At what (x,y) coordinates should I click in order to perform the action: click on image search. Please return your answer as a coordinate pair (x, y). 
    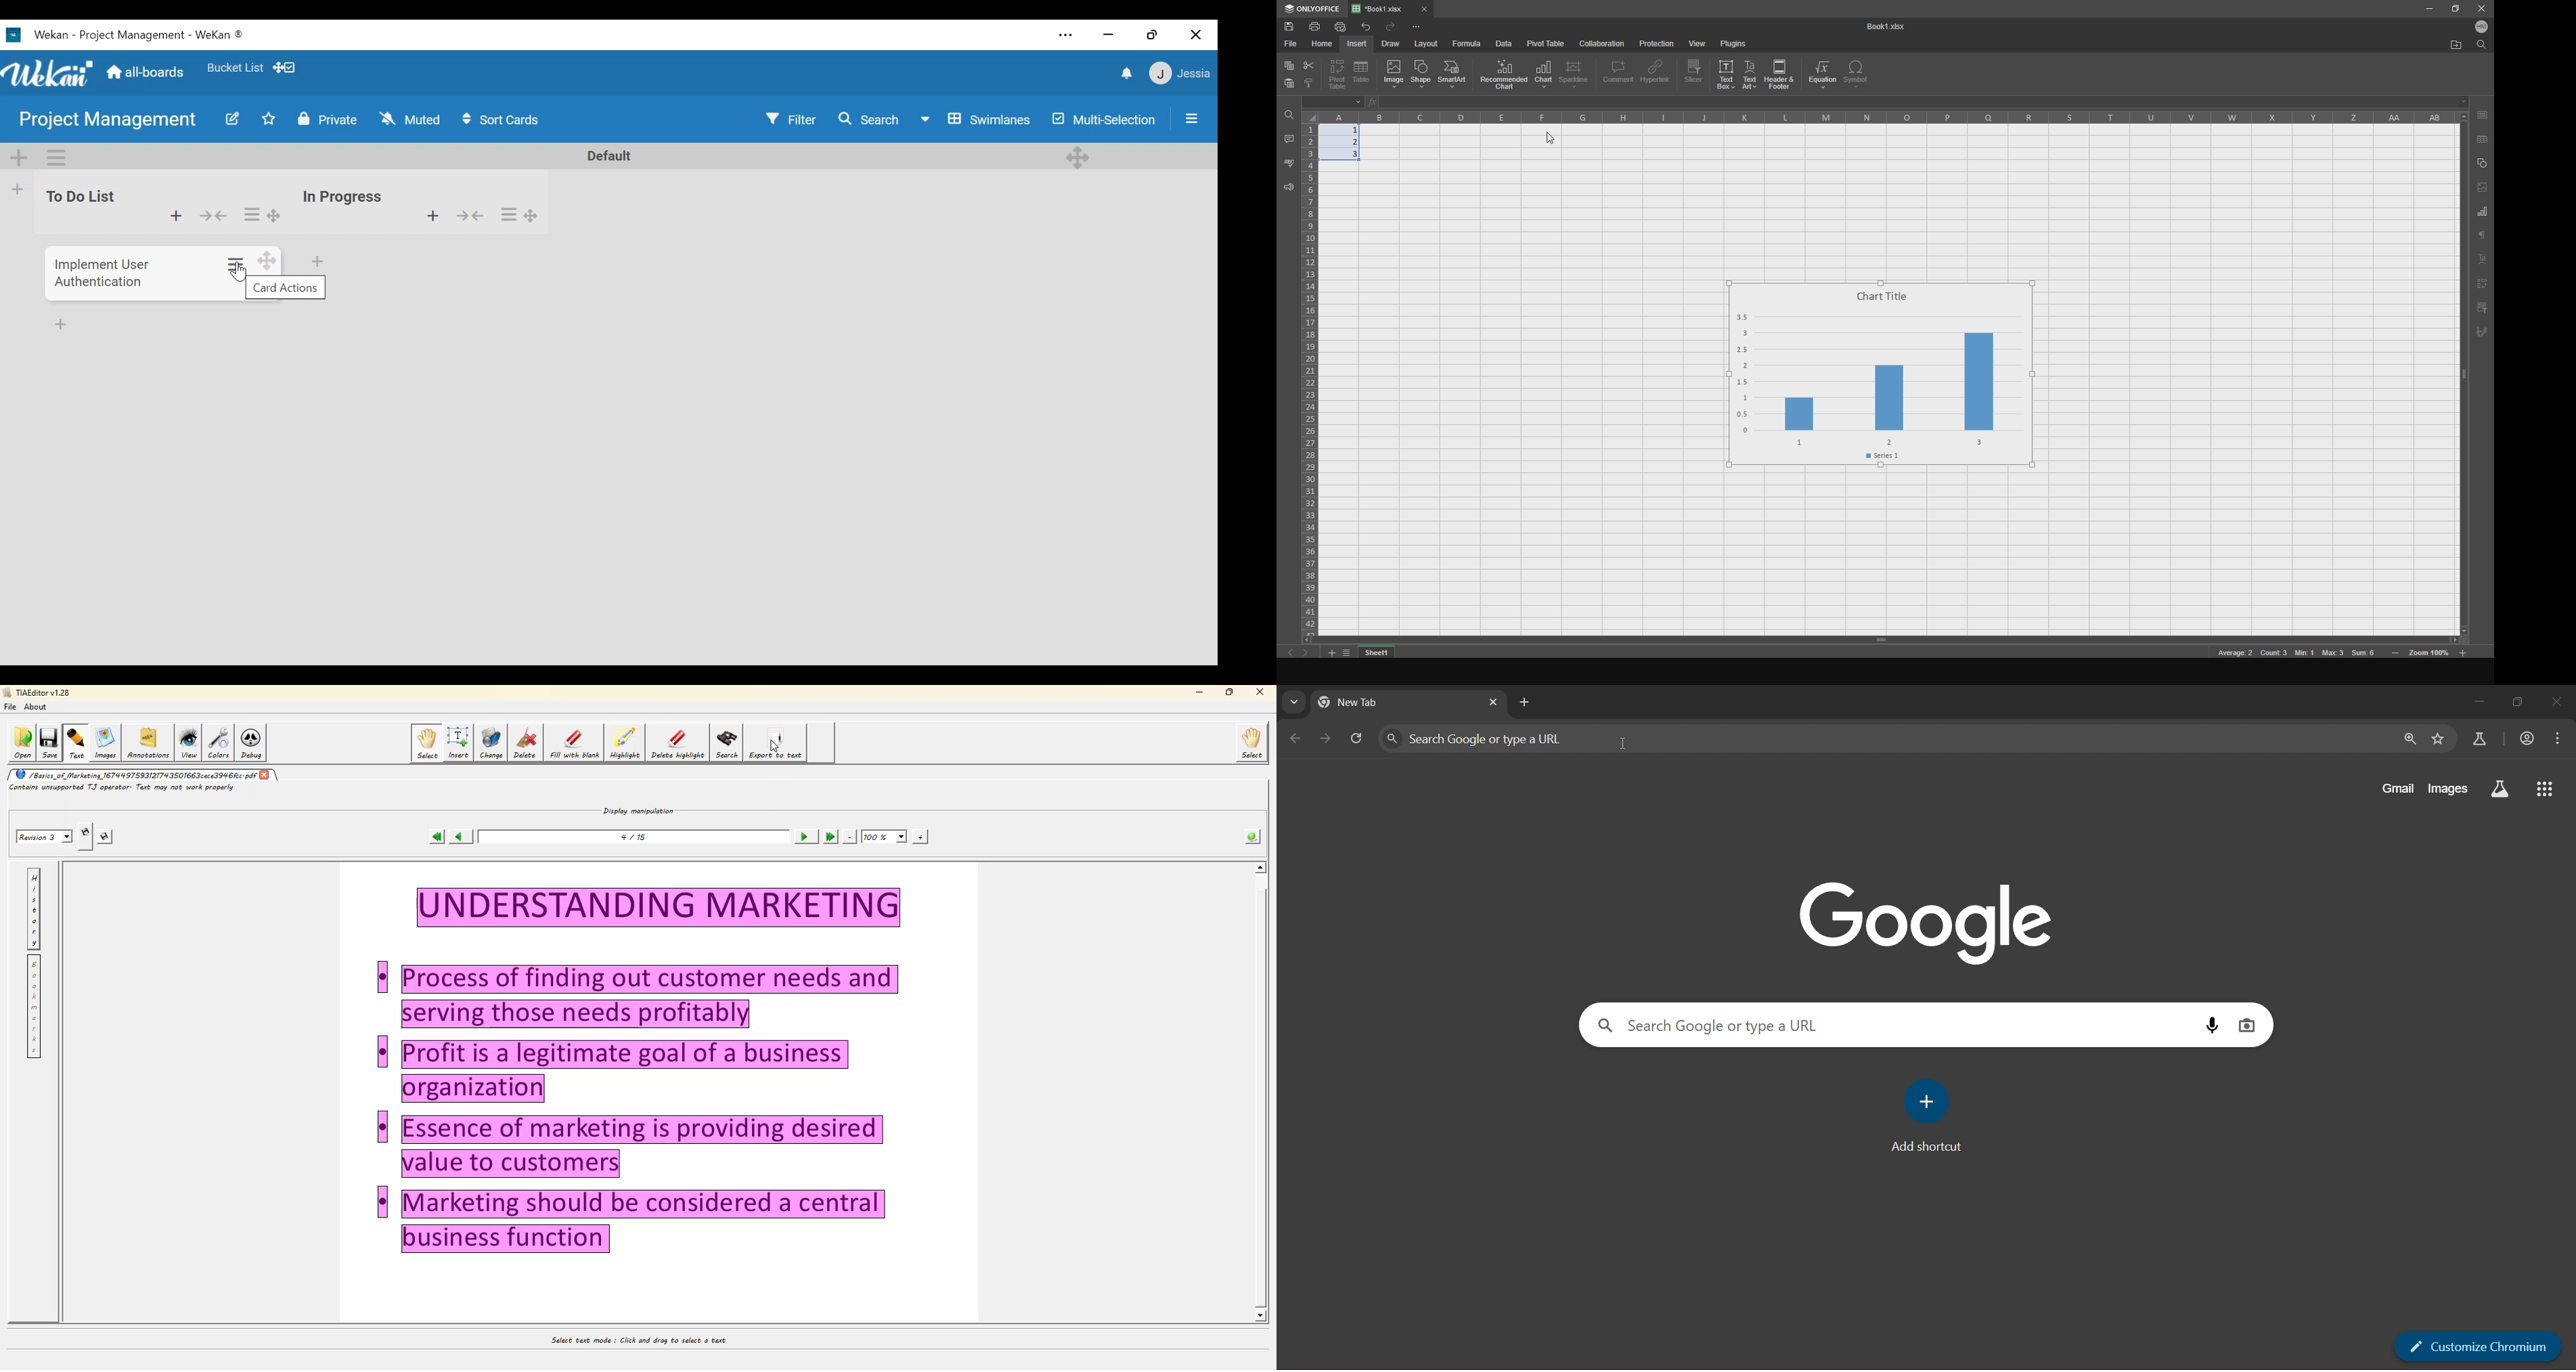
    Looking at the image, I should click on (2248, 1023).